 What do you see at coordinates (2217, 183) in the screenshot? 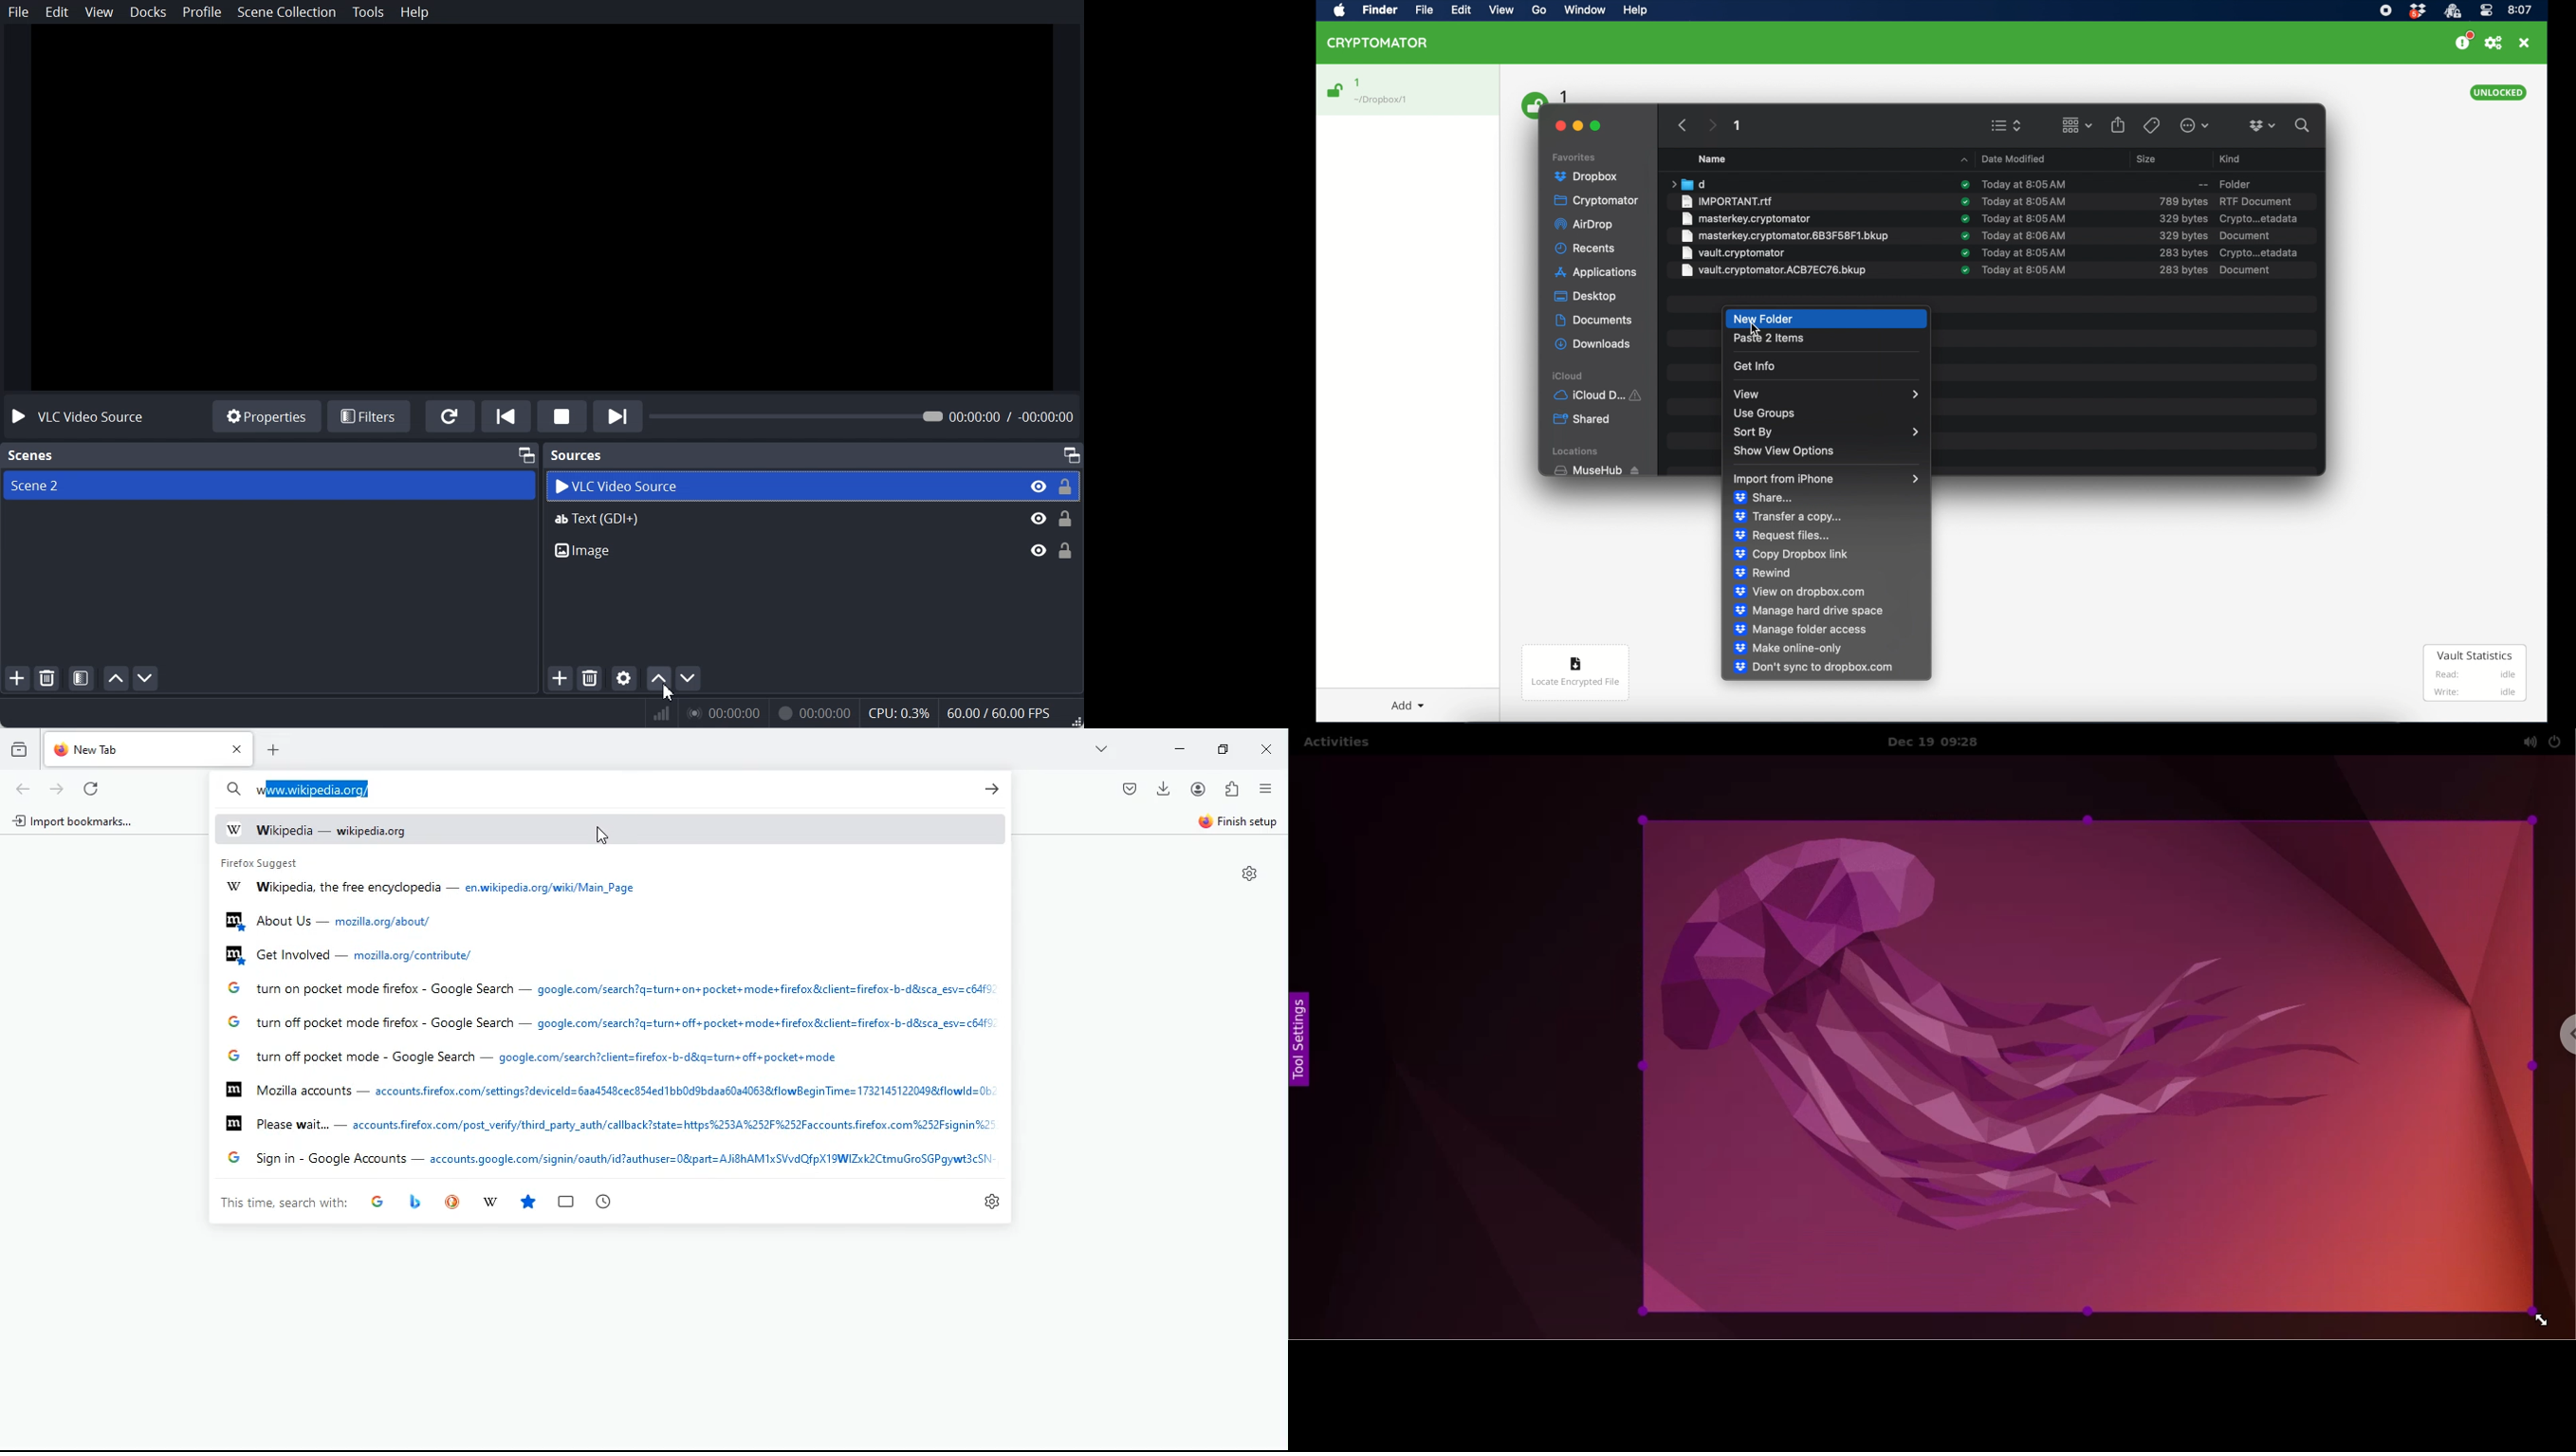
I see `Folder` at bounding box center [2217, 183].